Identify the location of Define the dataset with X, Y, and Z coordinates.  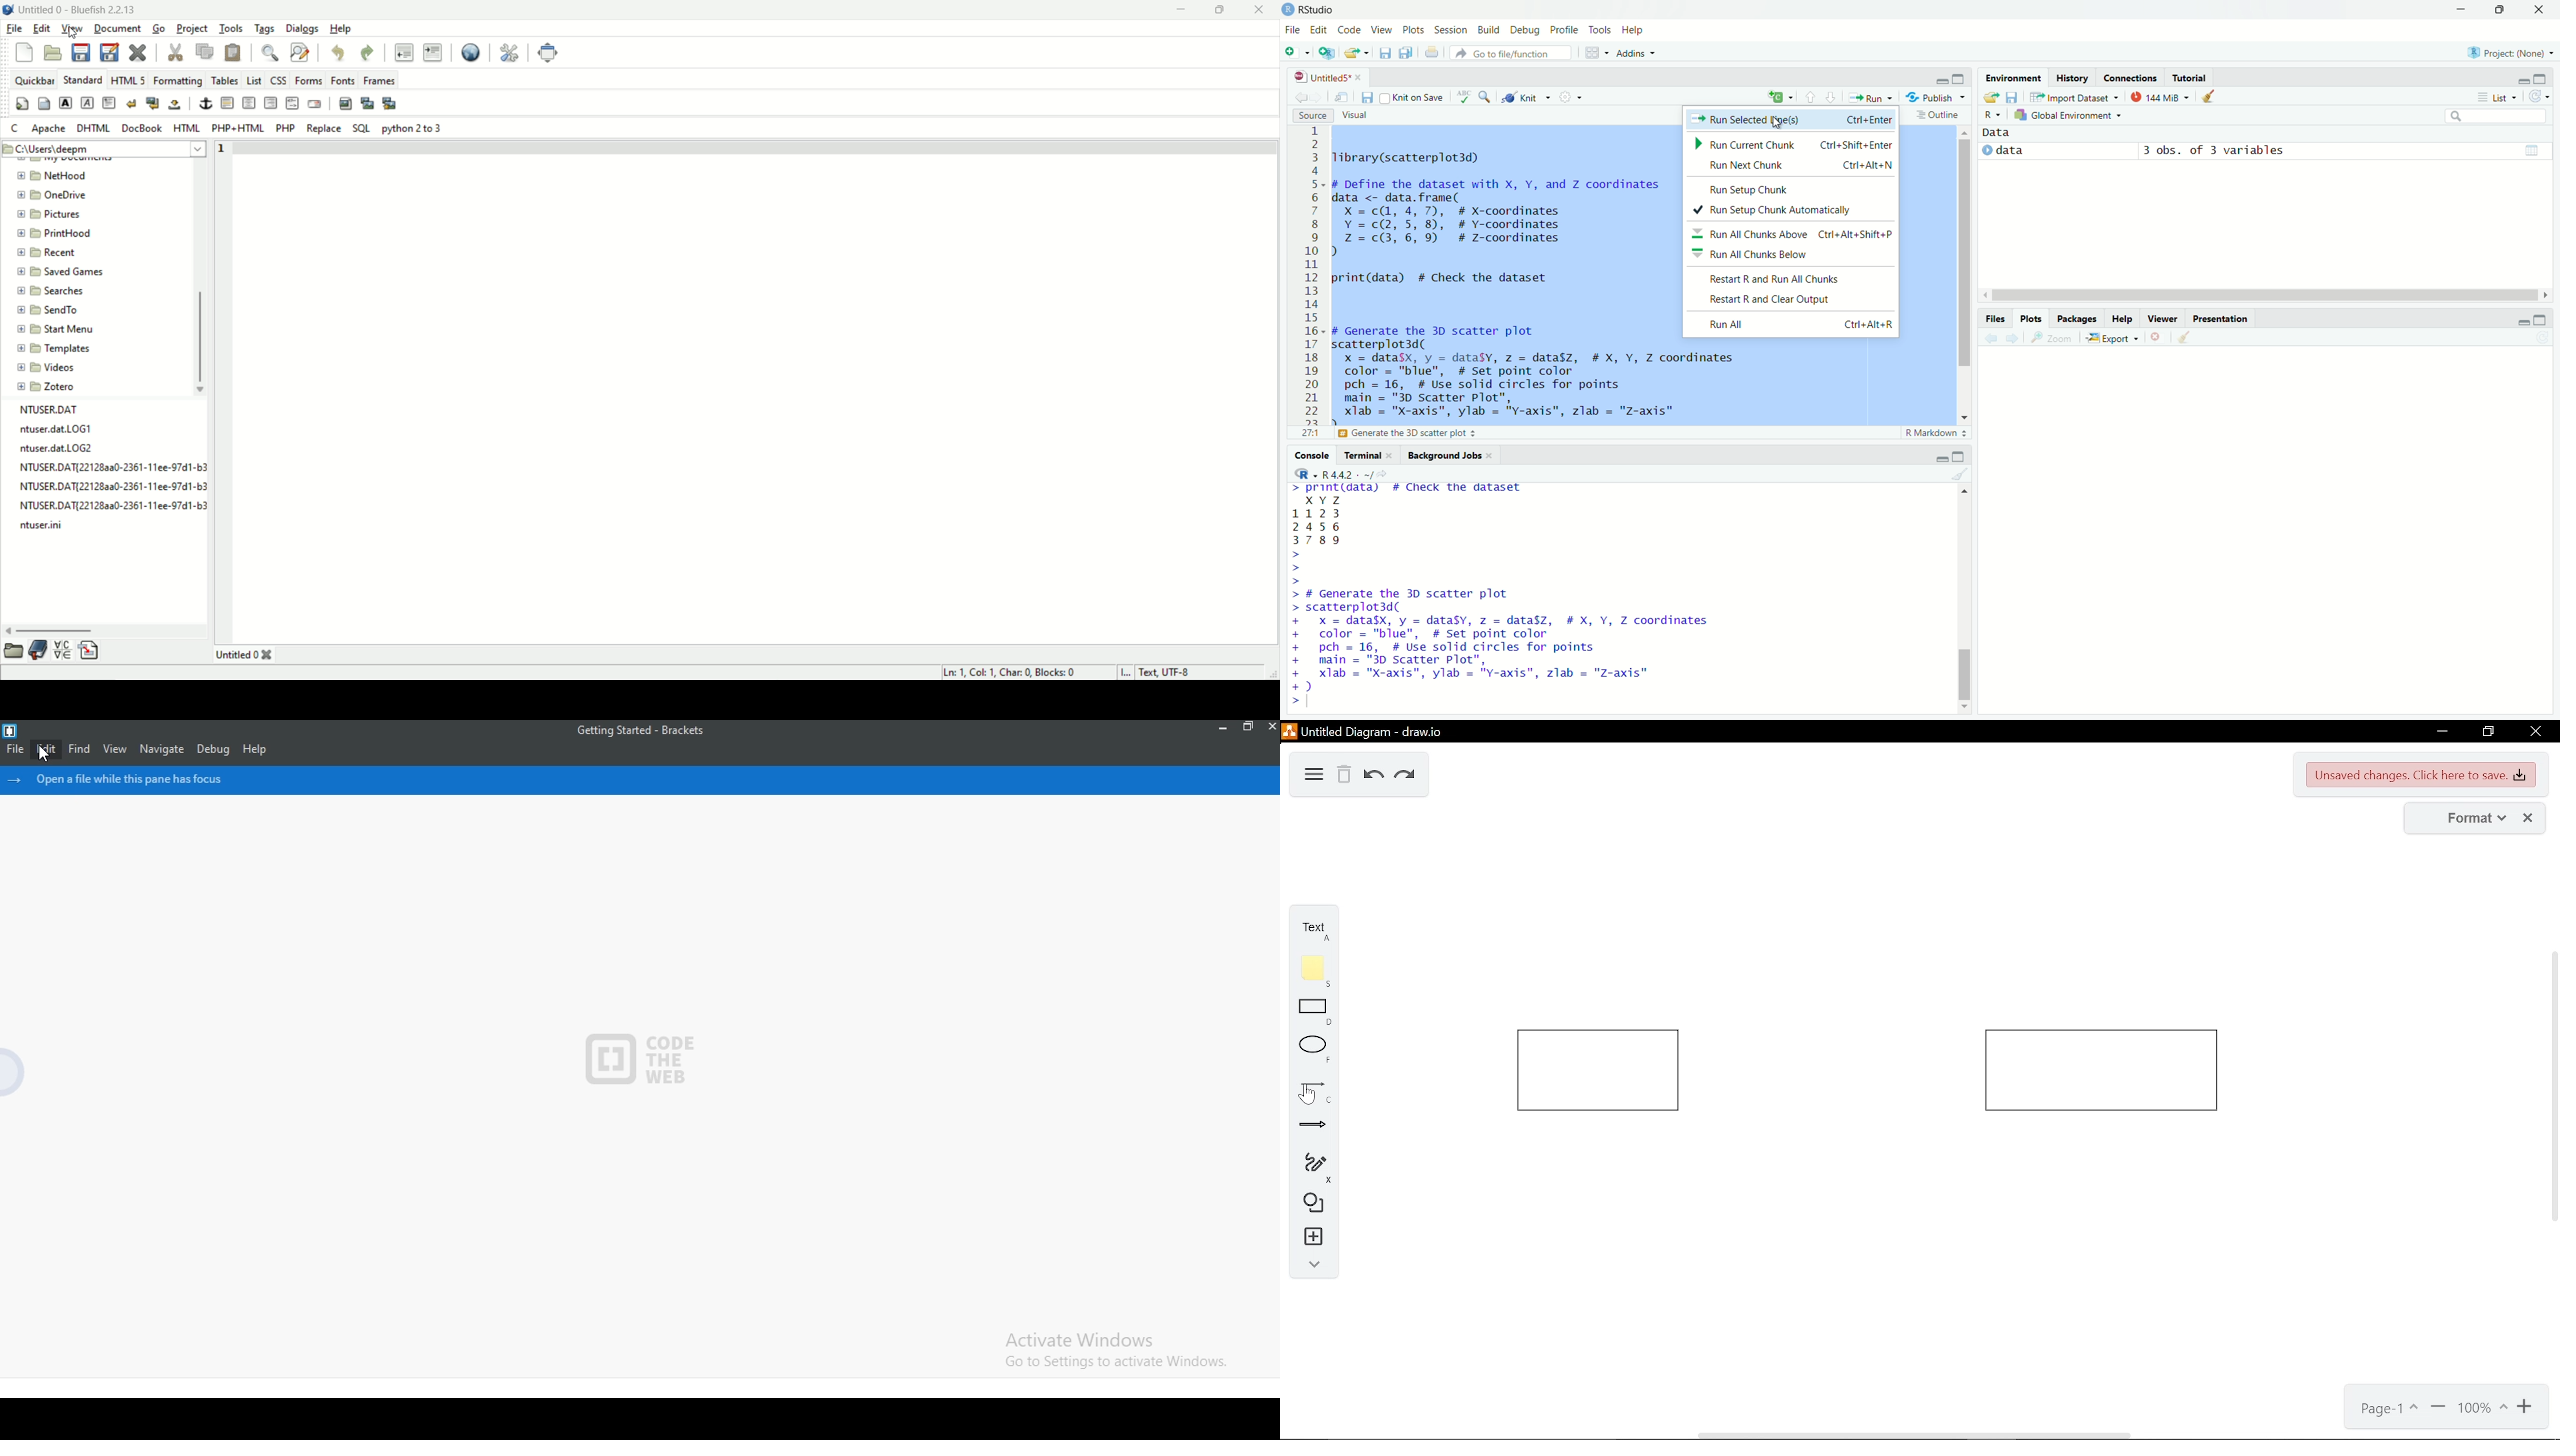
(1446, 433).